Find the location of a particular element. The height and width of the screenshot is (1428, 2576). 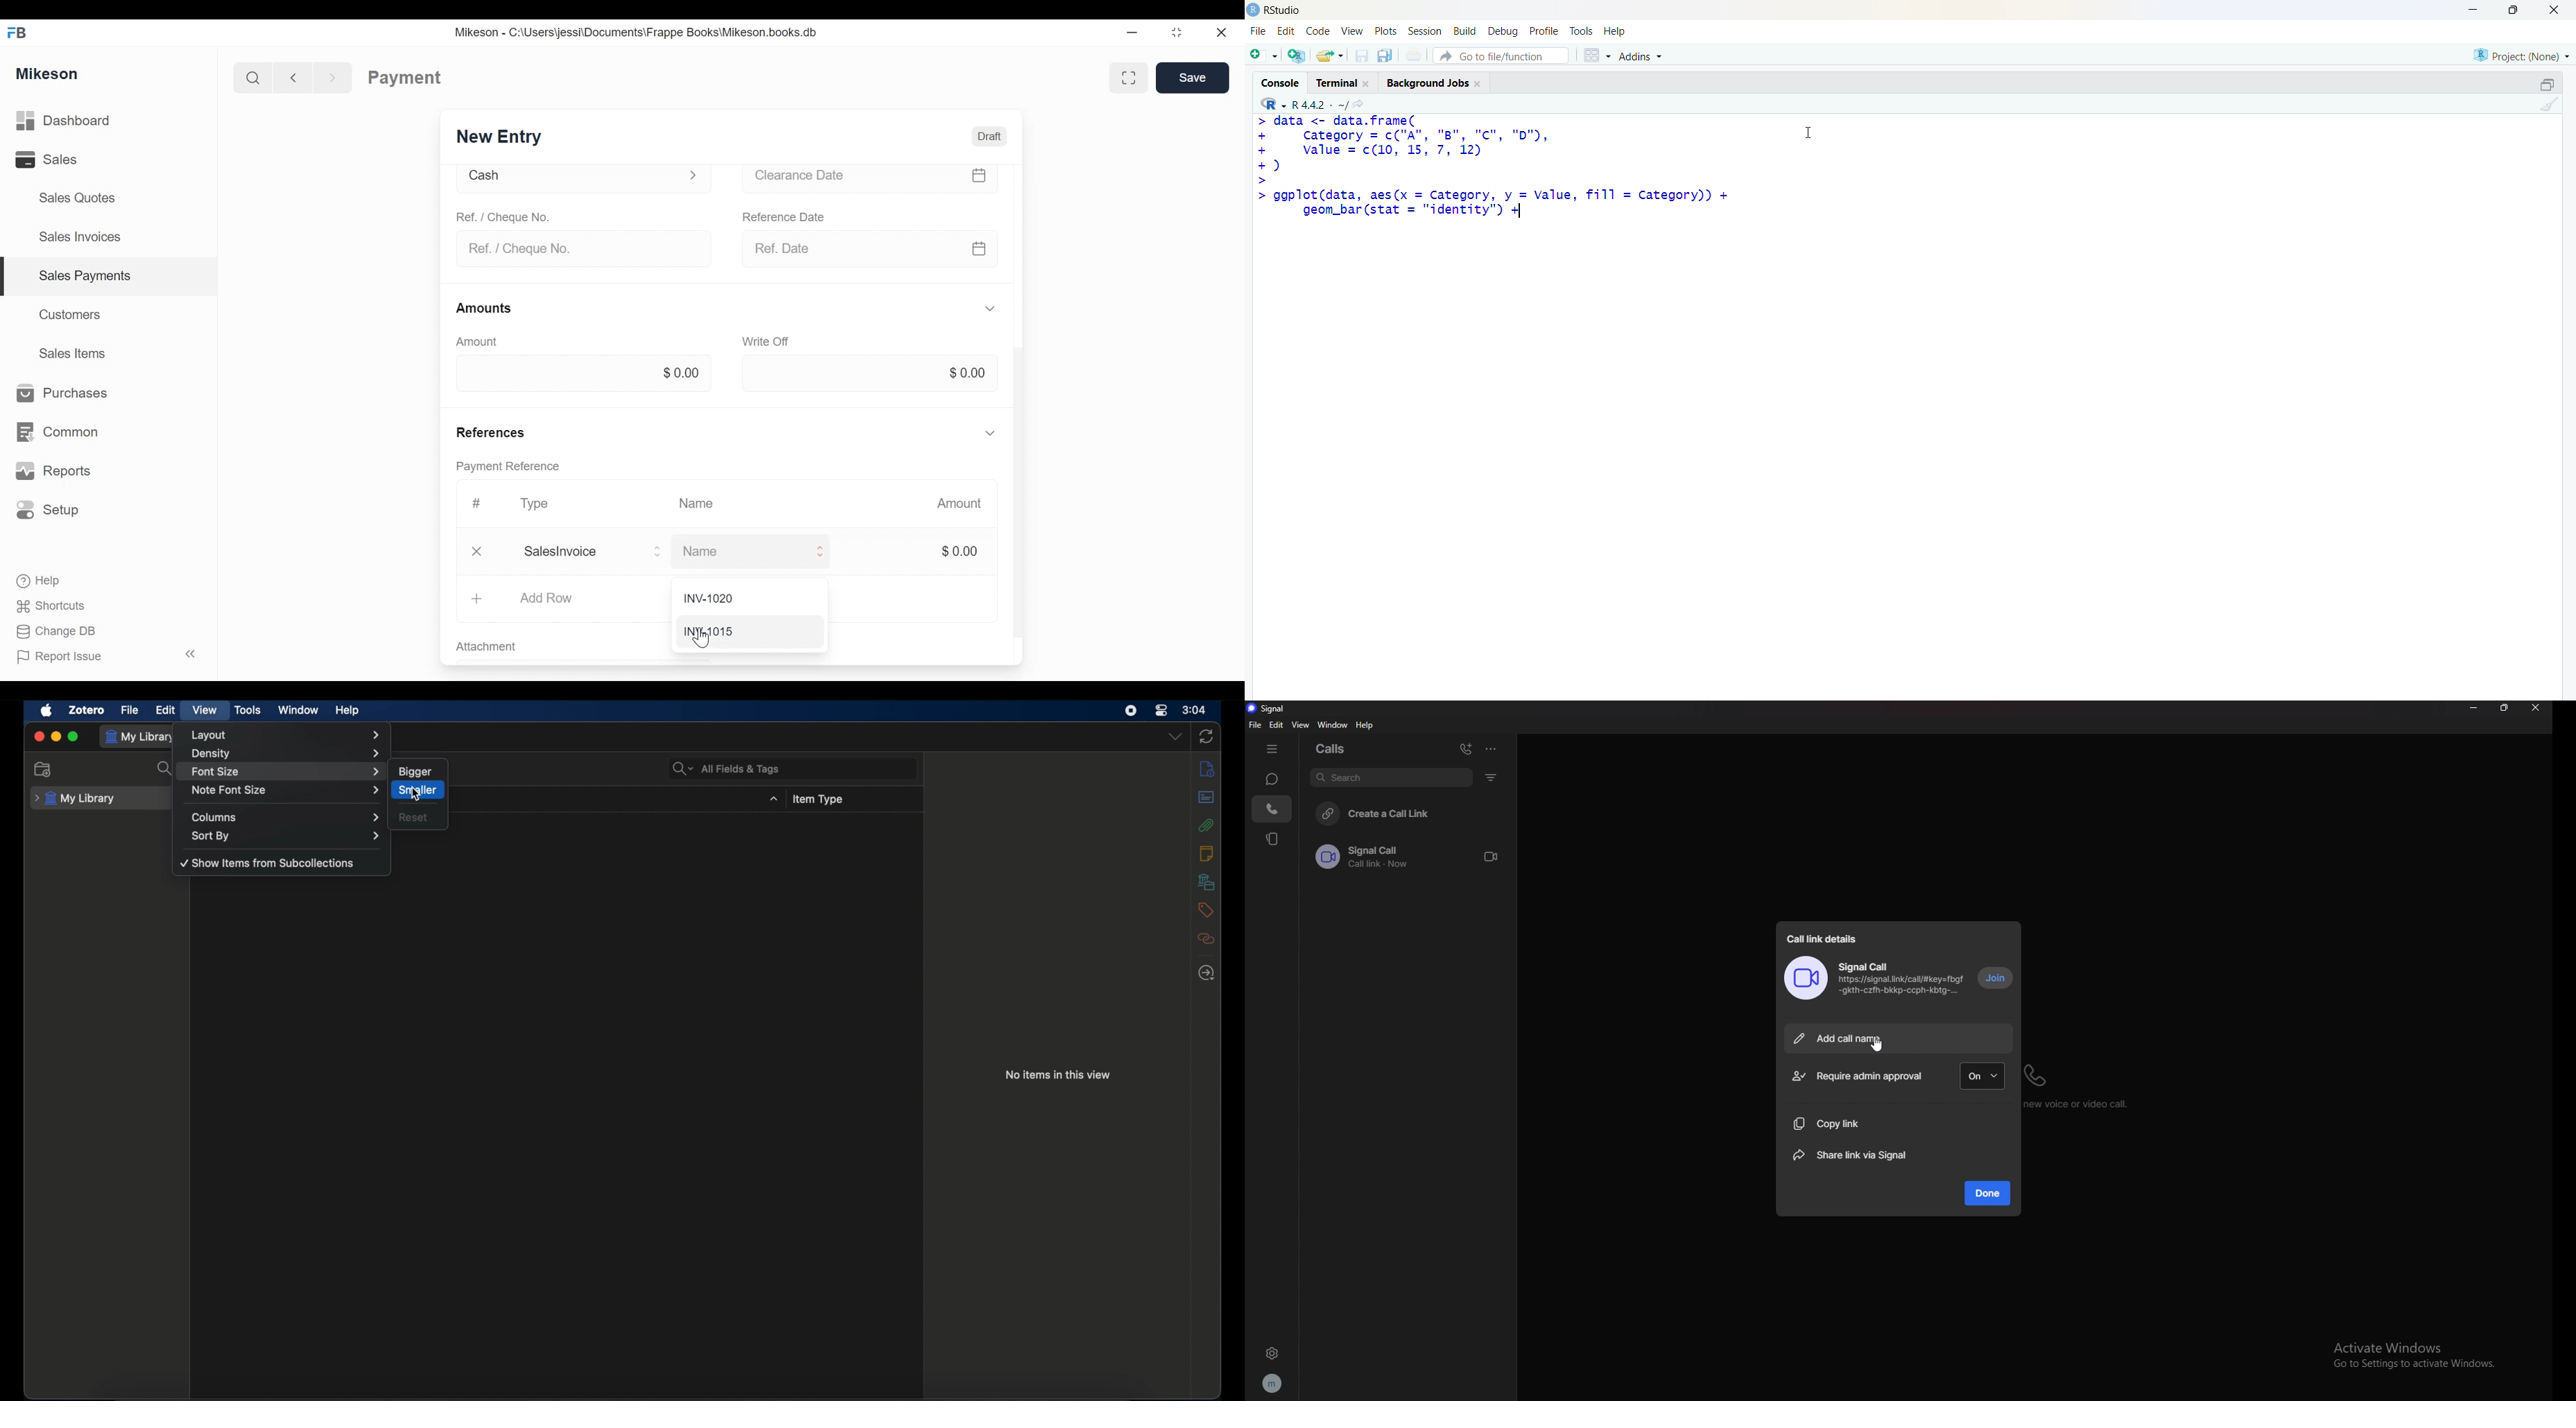

Sales is located at coordinates (45, 161).